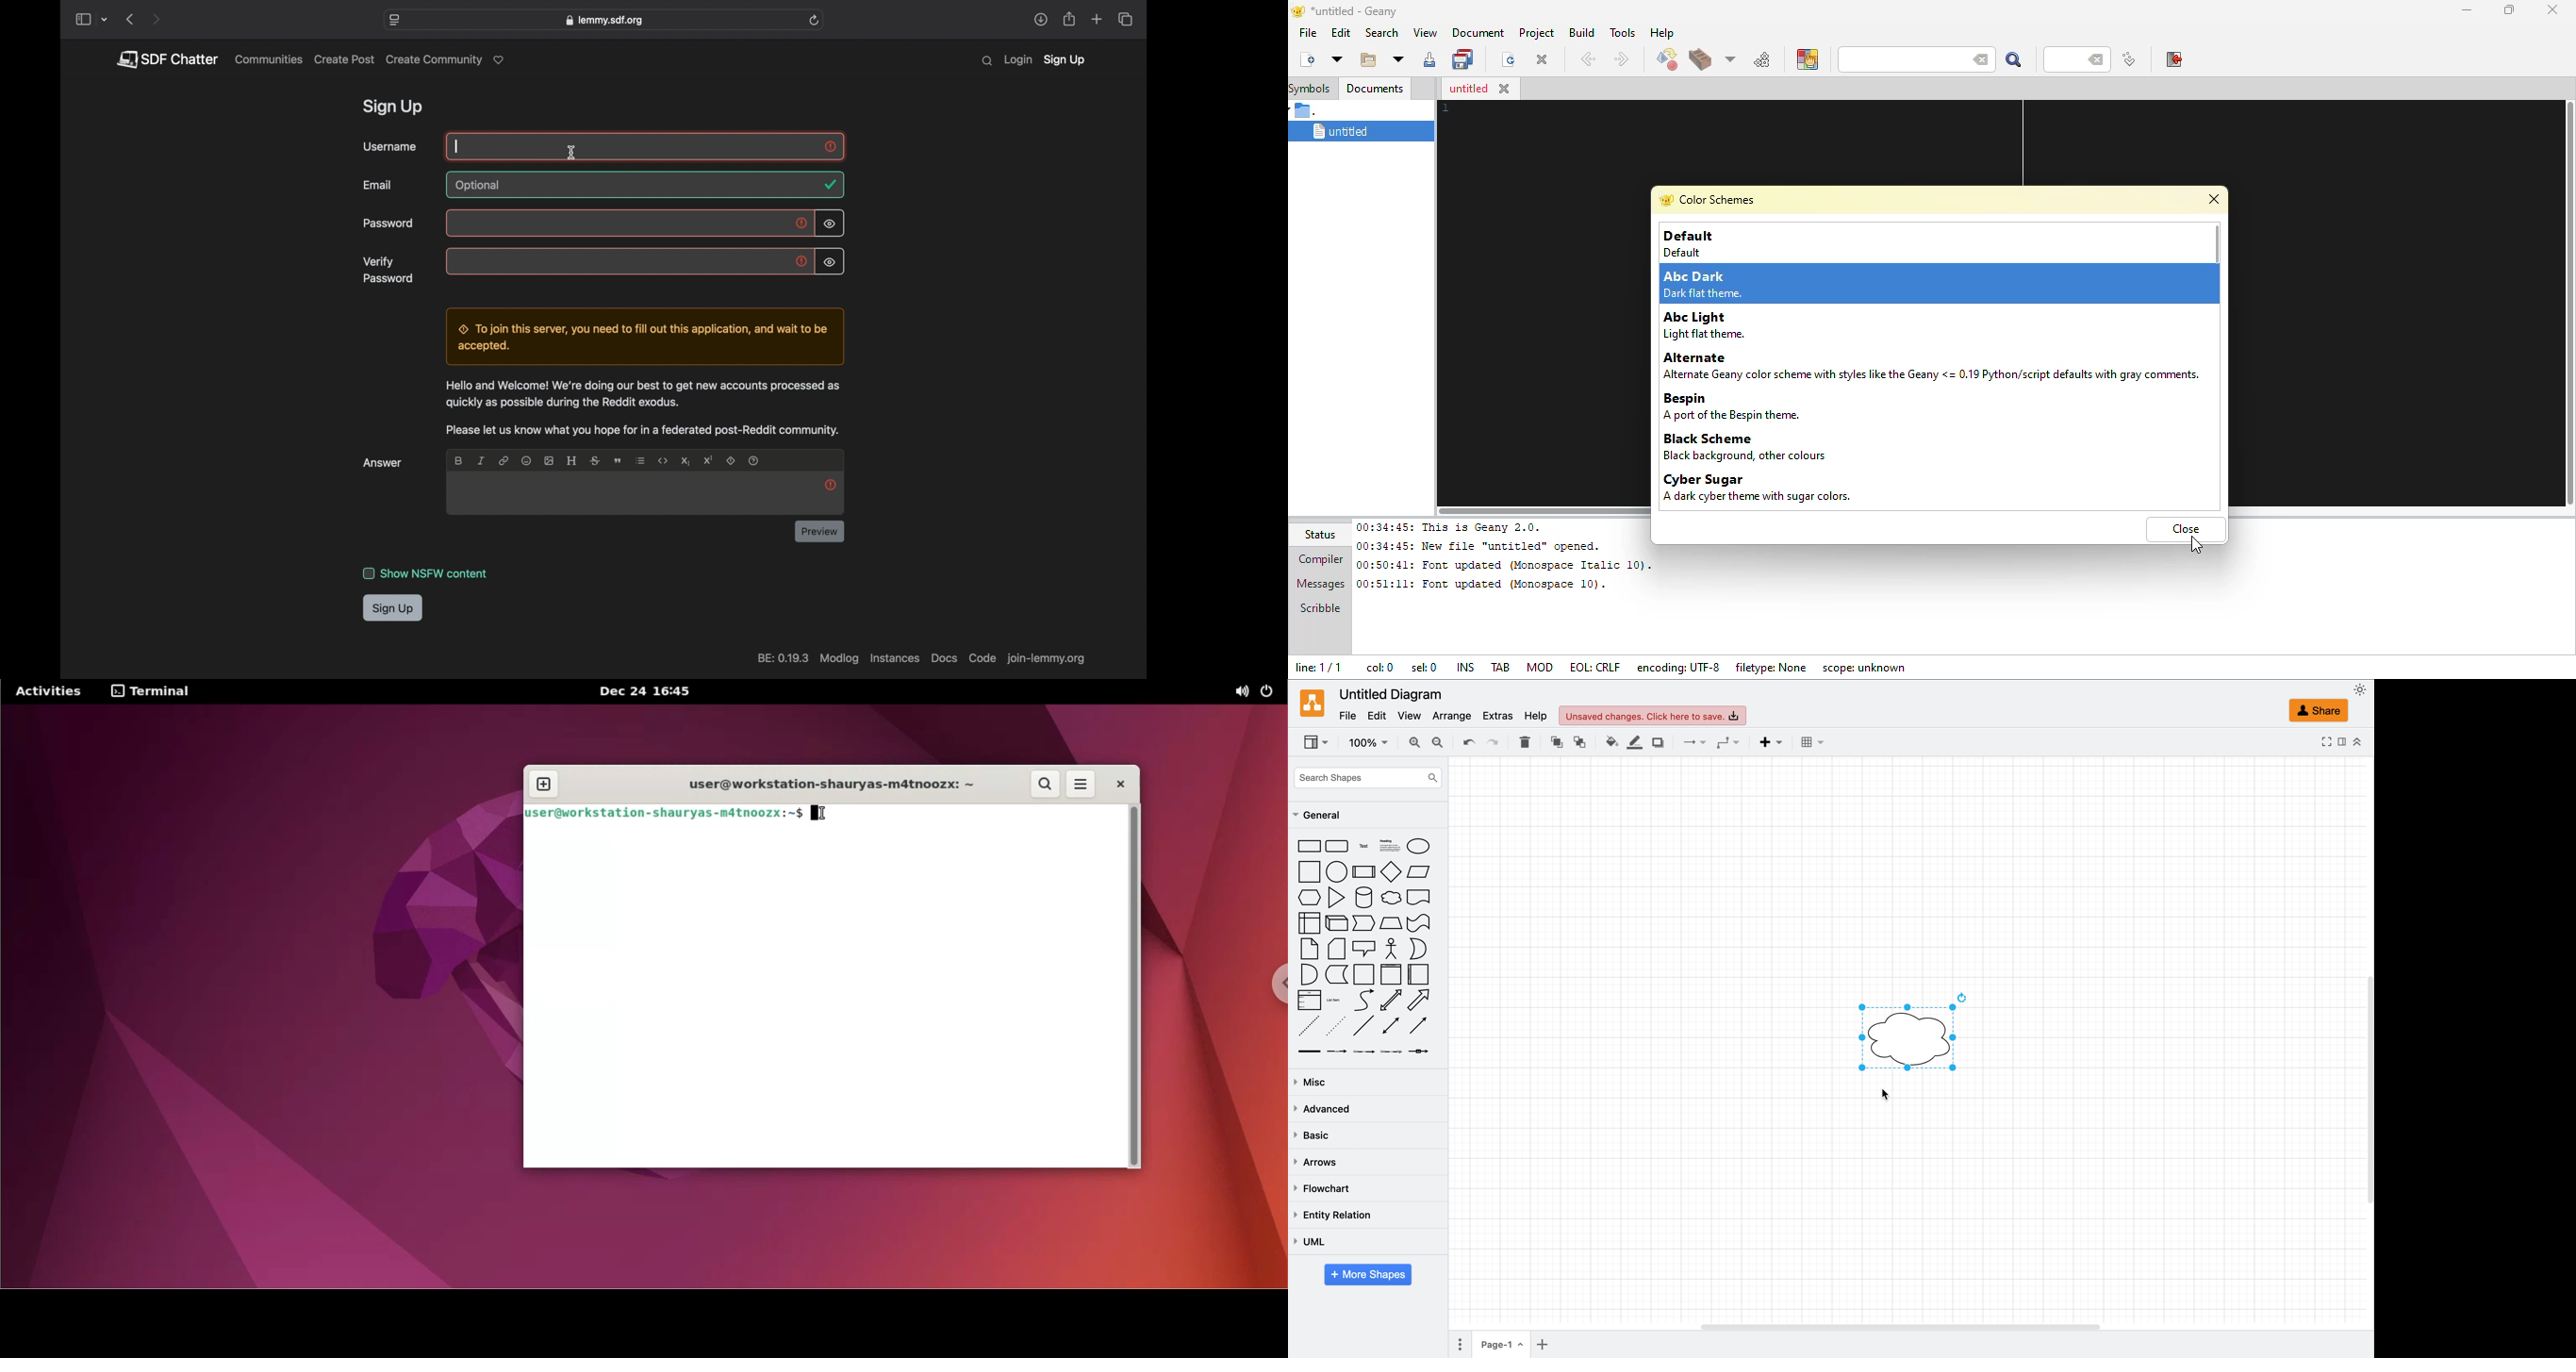 The image size is (2576, 1372). I want to click on bidirectional arrow, so click(1390, 1000).